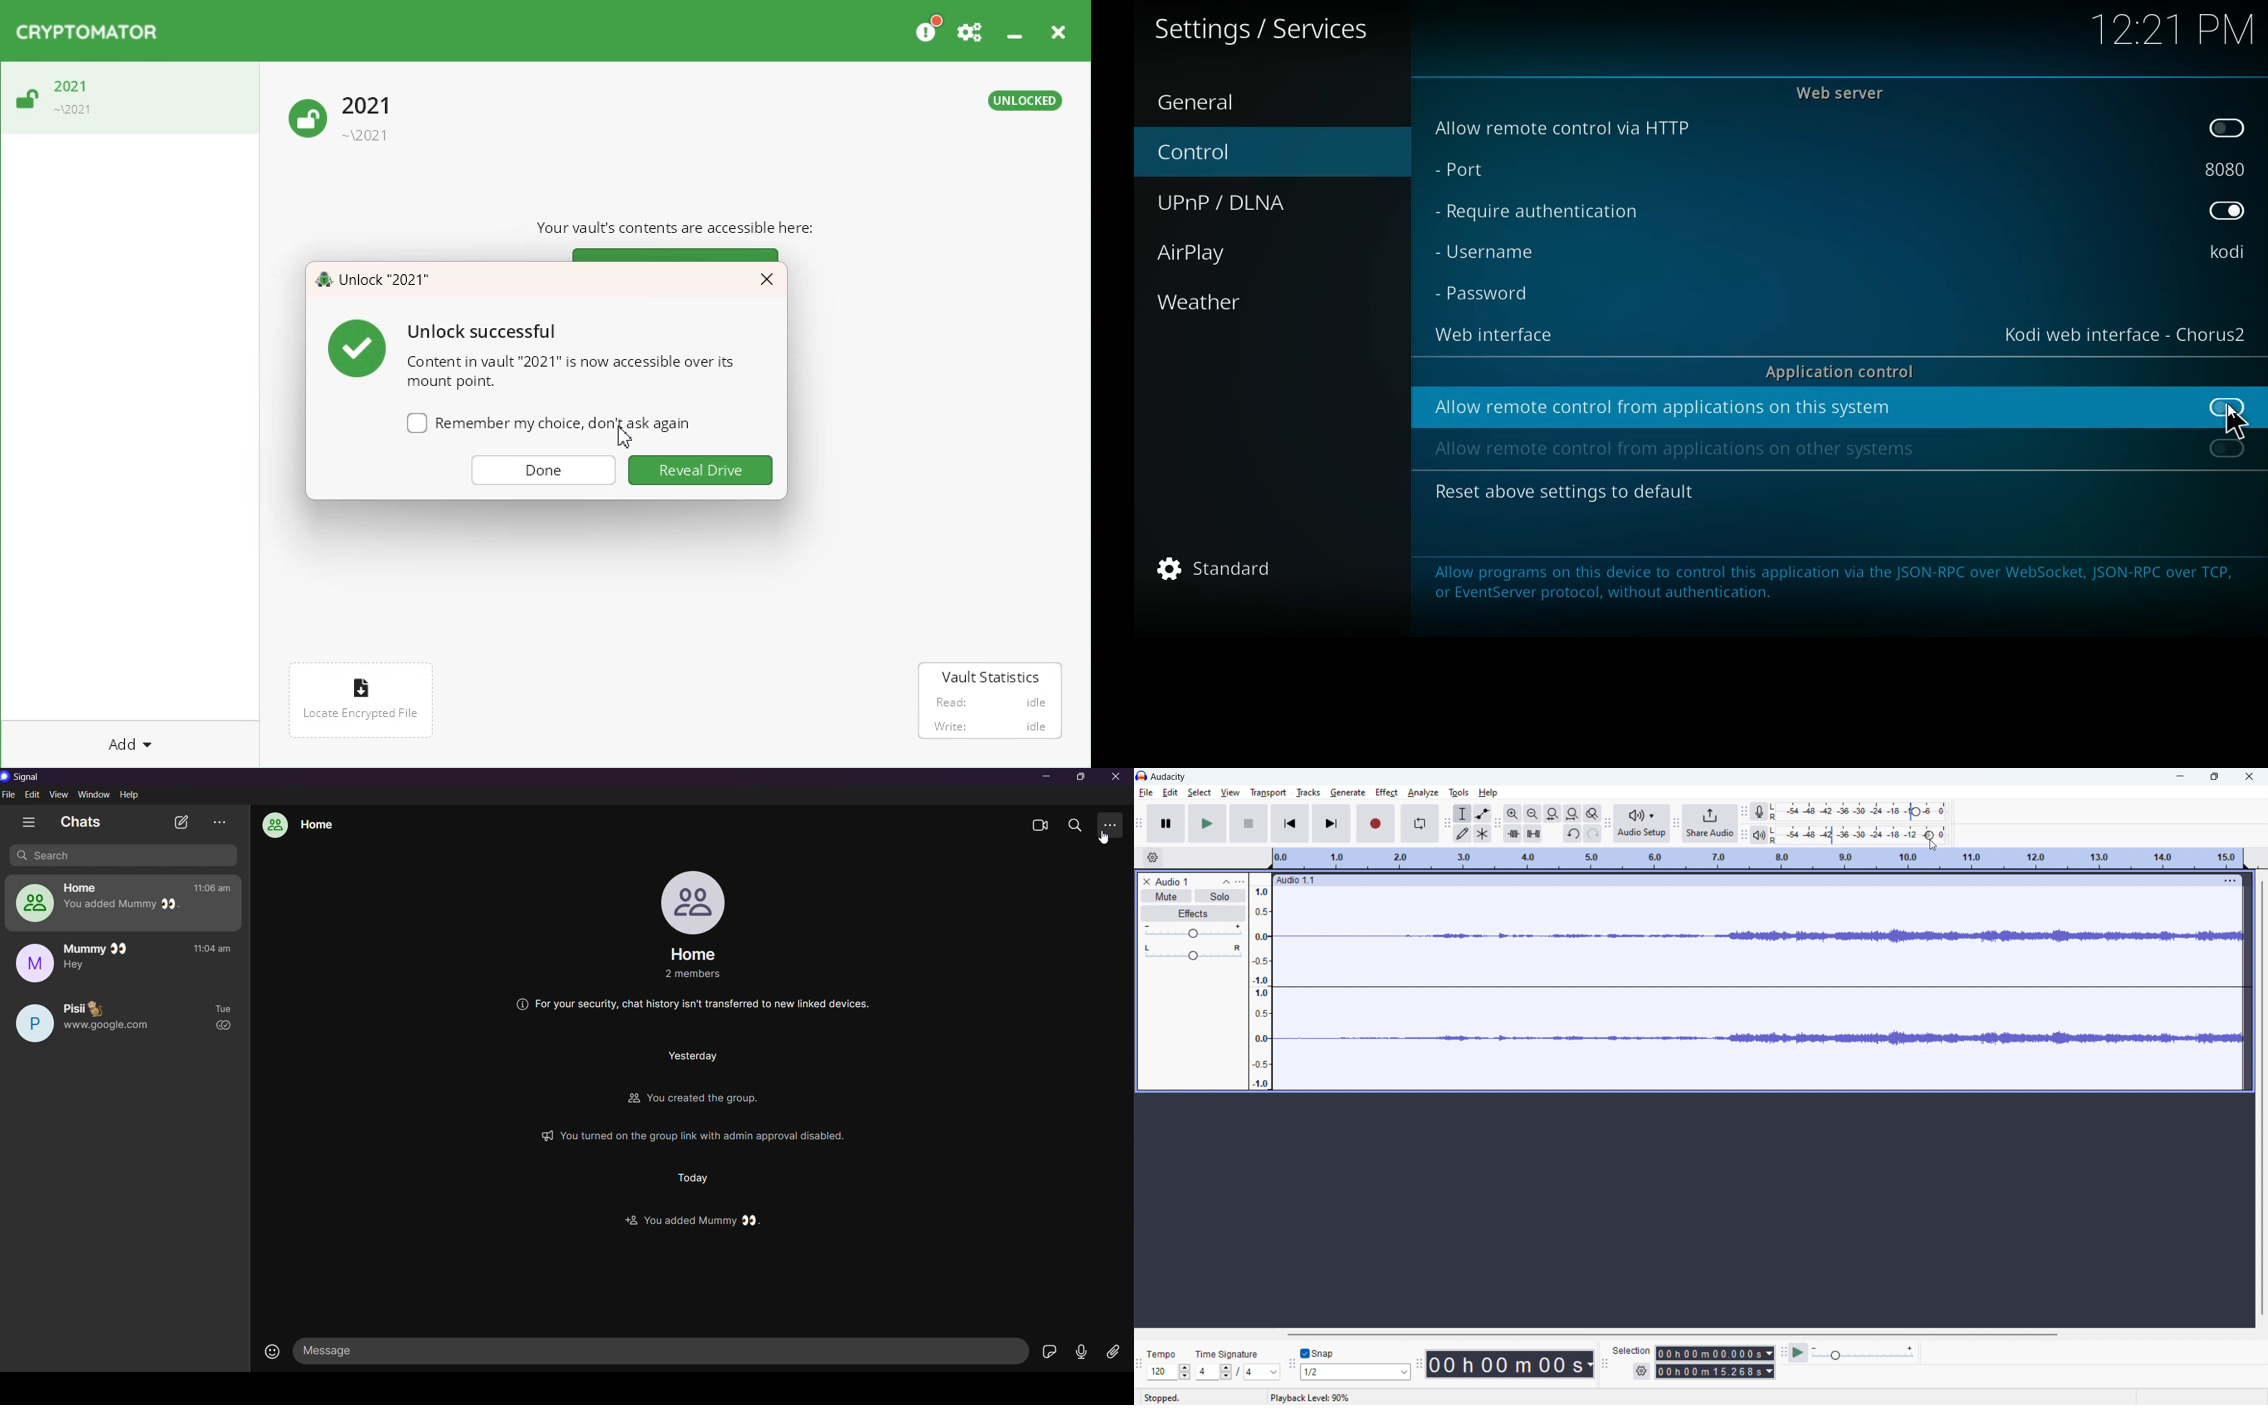 The width and height of the screenshot is (2268, 1428). Describe the element at coordinates (1489, 252) in the screenshot. I see `username` at that location.